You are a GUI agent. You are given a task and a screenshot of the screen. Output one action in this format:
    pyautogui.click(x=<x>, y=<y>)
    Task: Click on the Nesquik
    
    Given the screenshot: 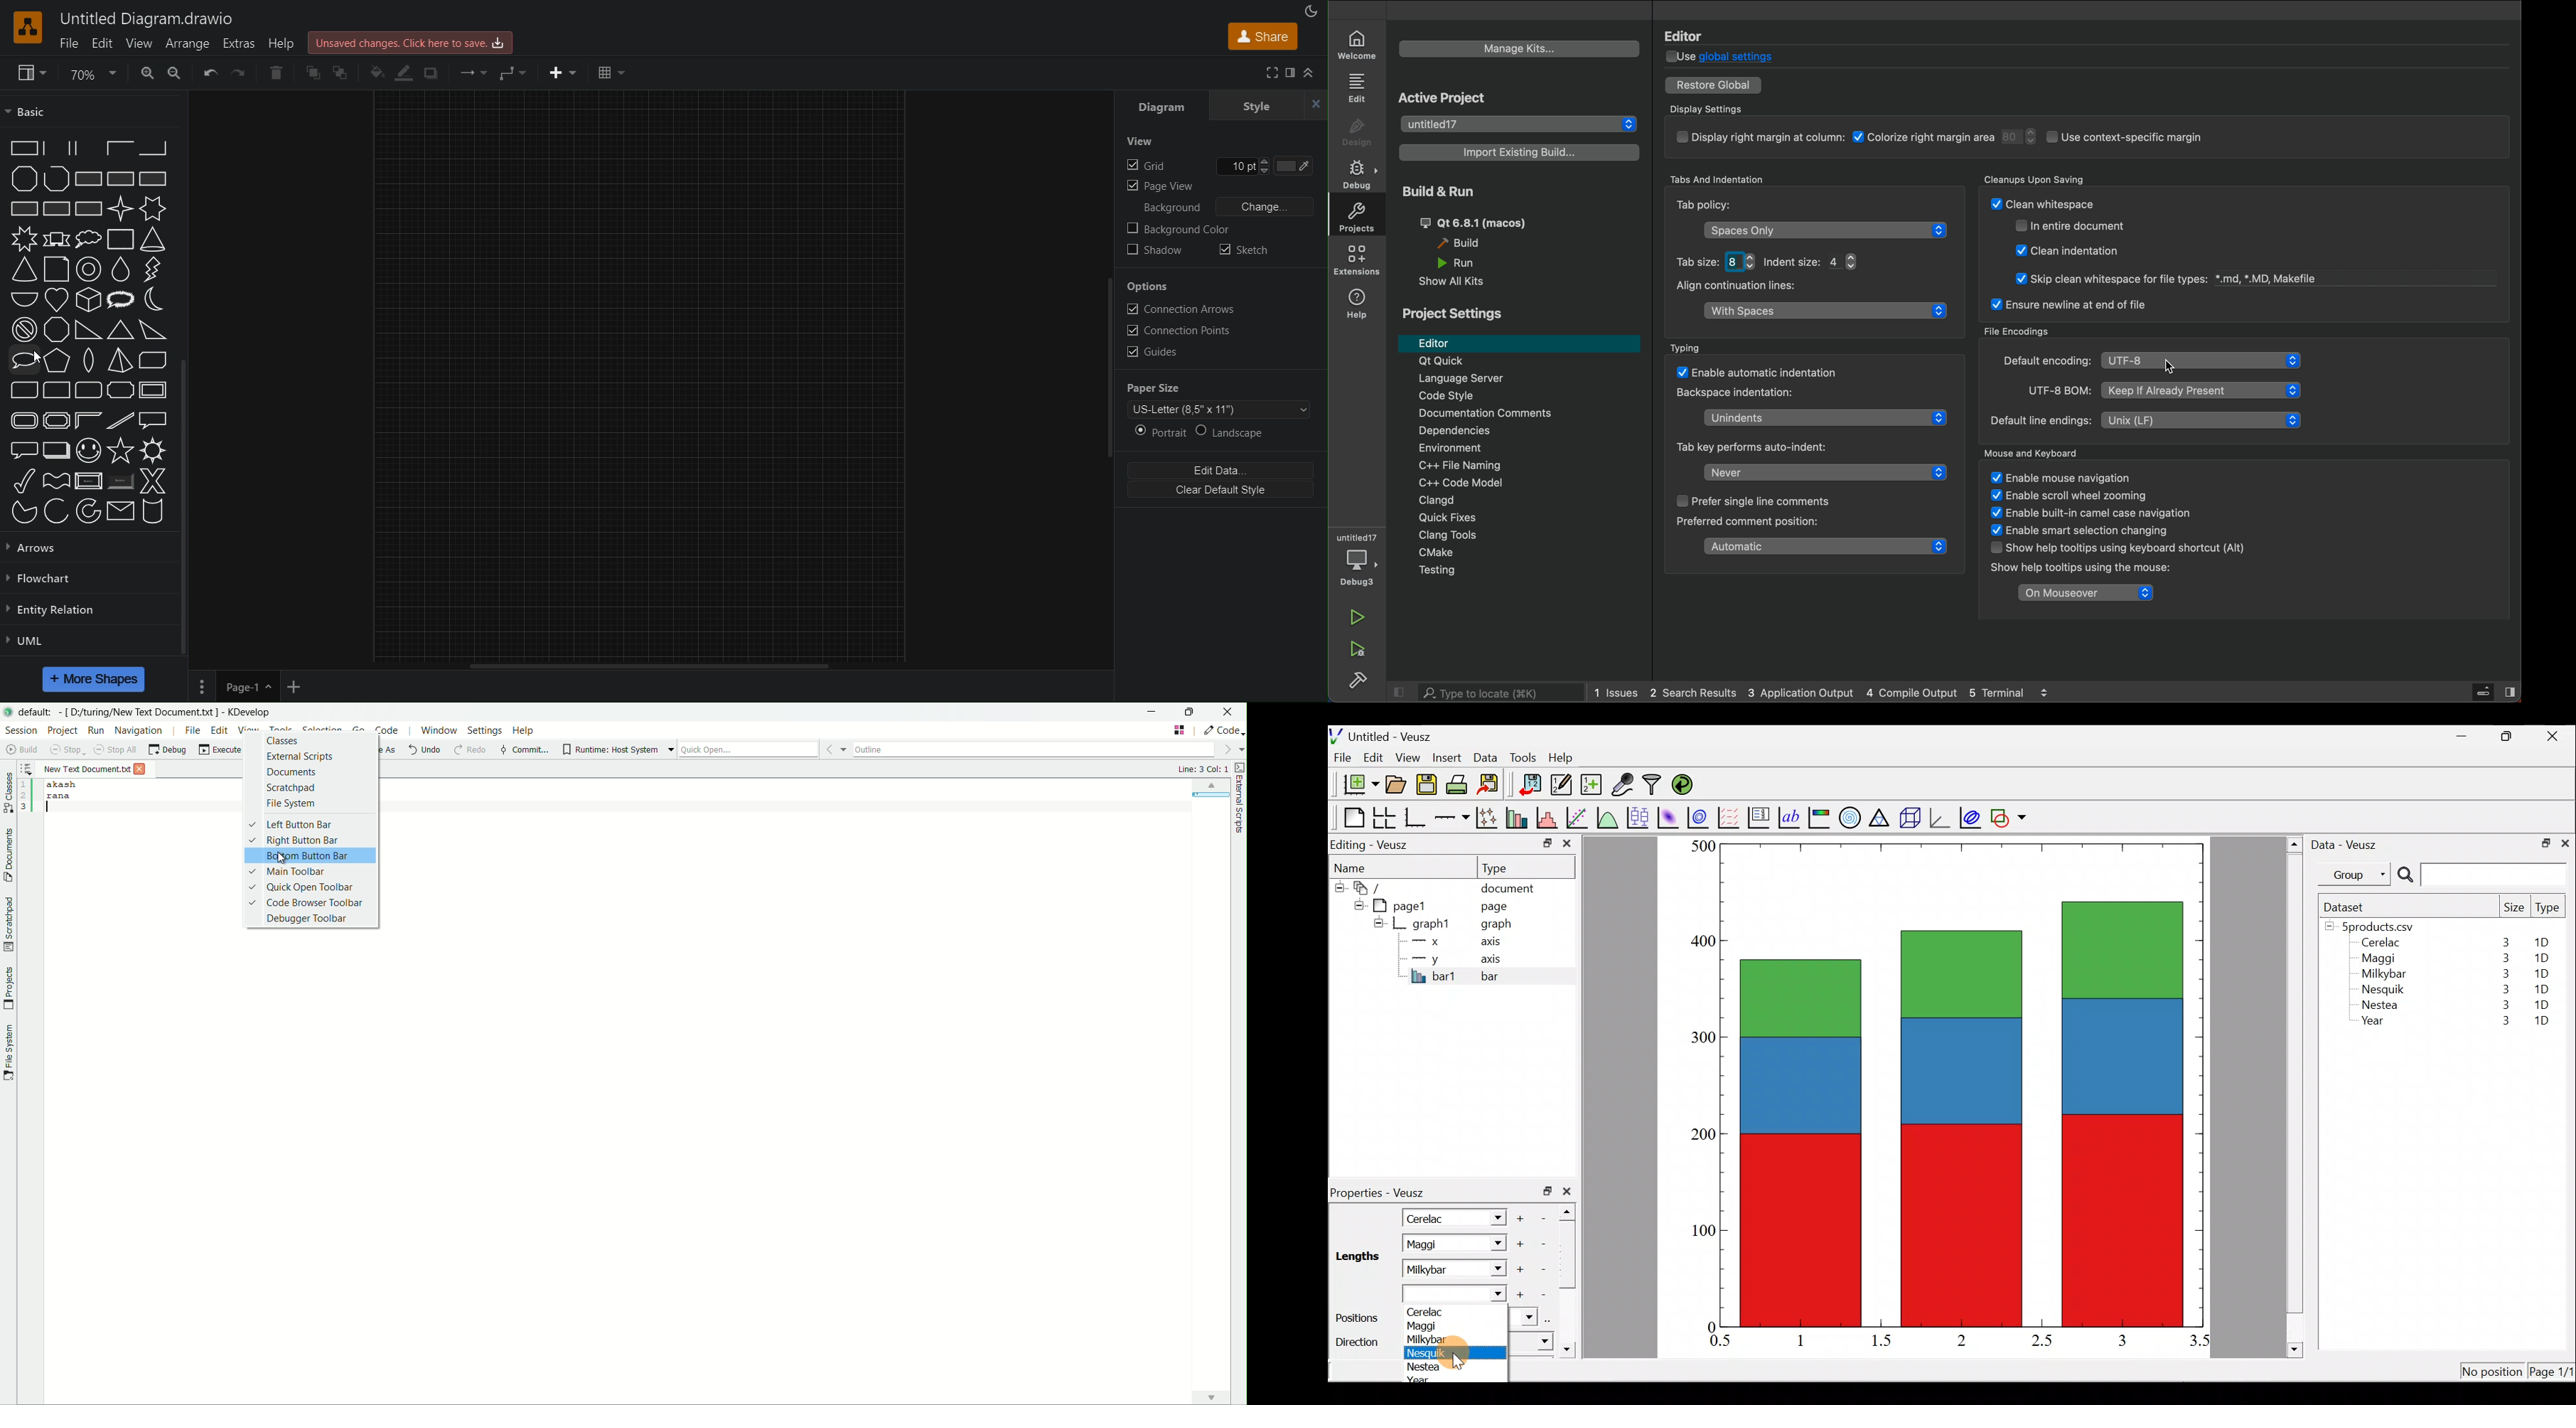 What is the action you would take?
    pyautogui.click(x=2381, y=989)
    